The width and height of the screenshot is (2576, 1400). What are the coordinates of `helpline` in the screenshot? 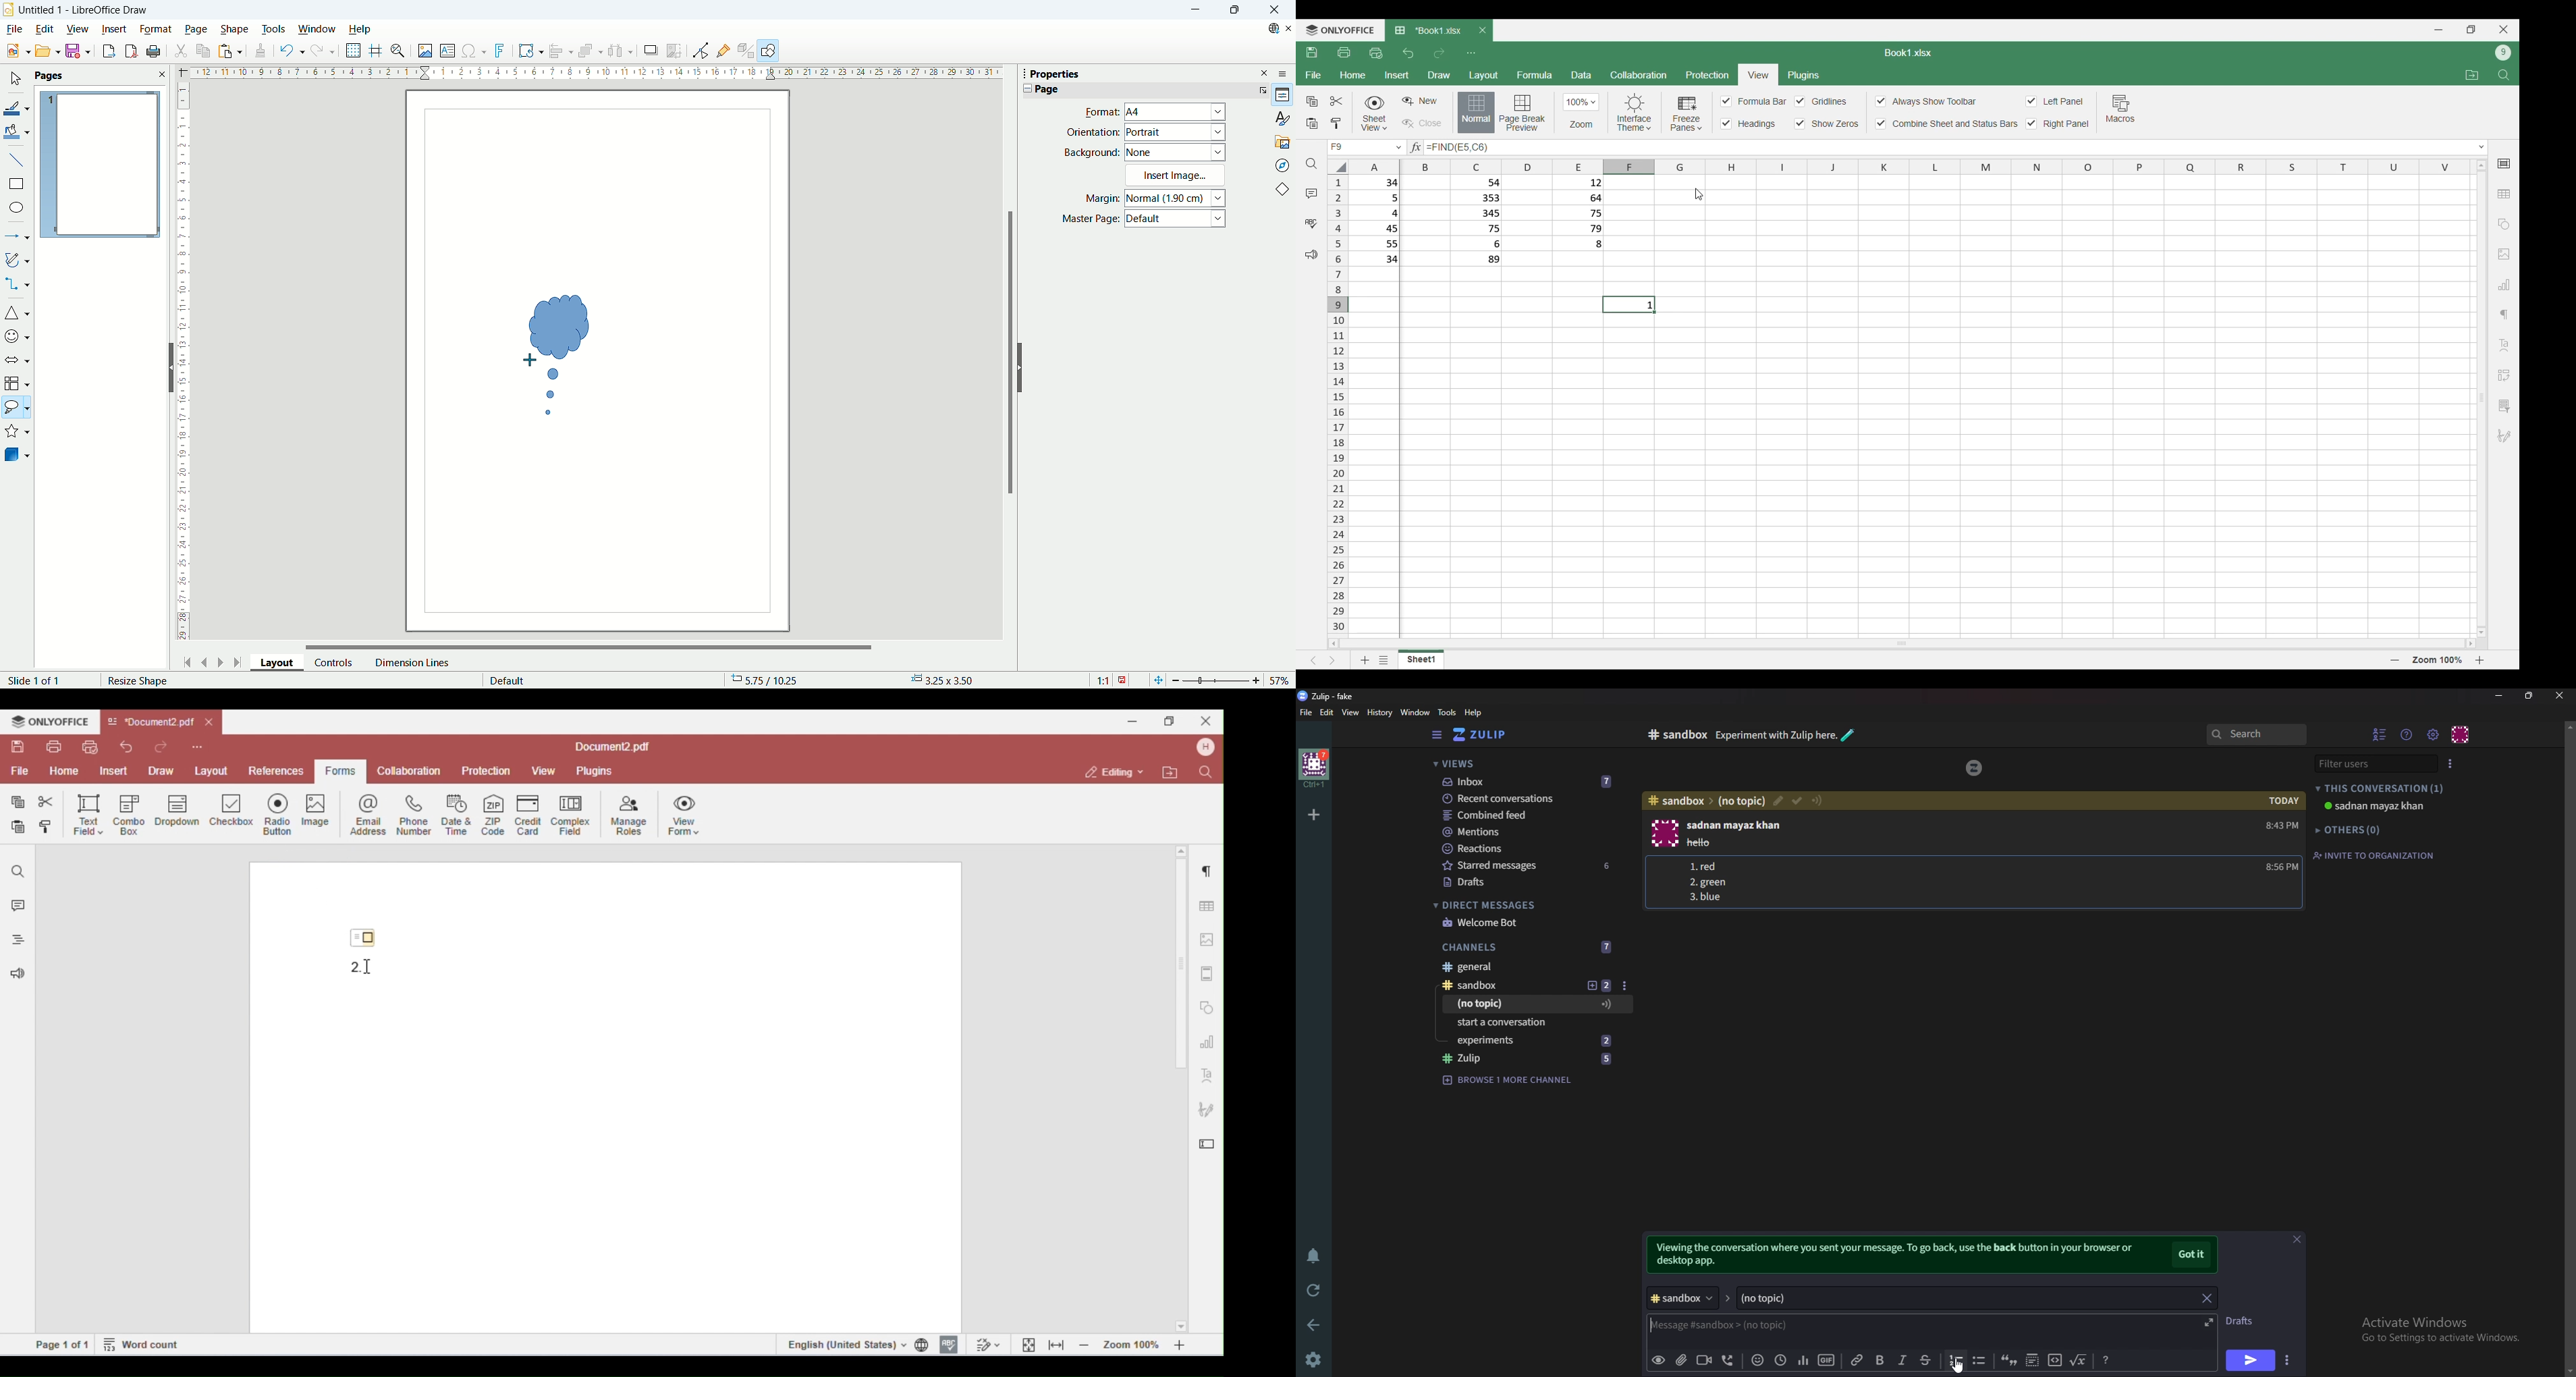 It's located at (376, 51).